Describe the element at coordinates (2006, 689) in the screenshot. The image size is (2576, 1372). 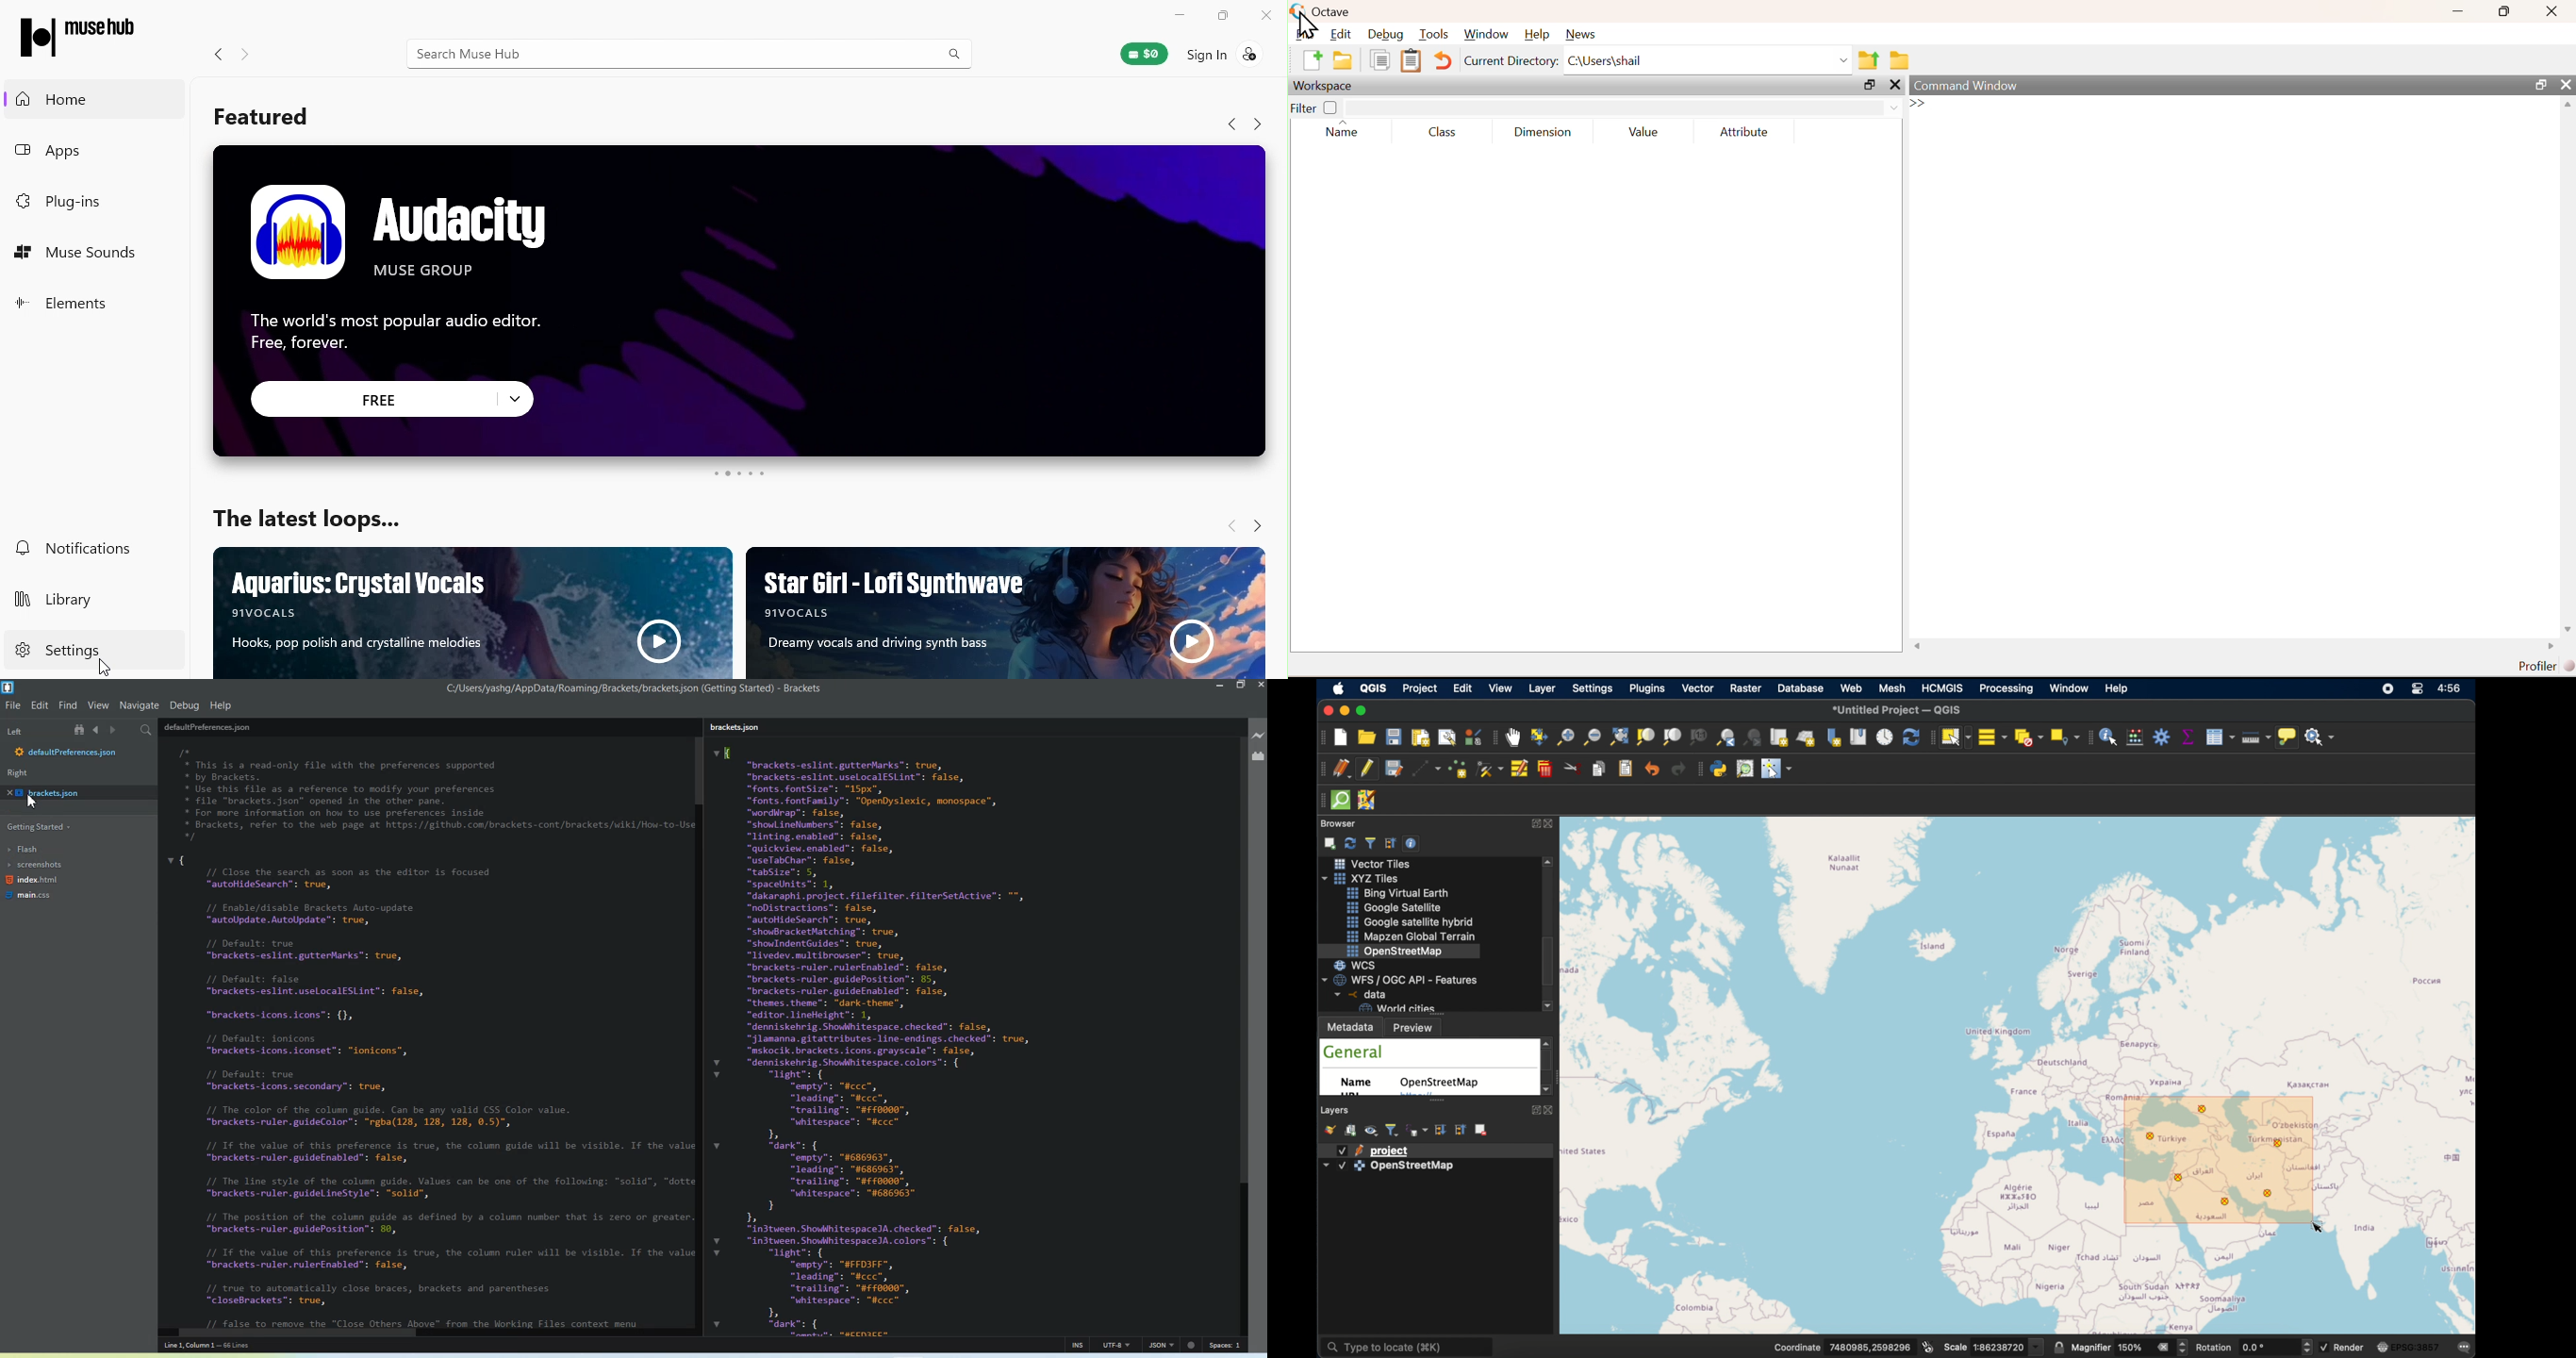
I see `processing` at that location.